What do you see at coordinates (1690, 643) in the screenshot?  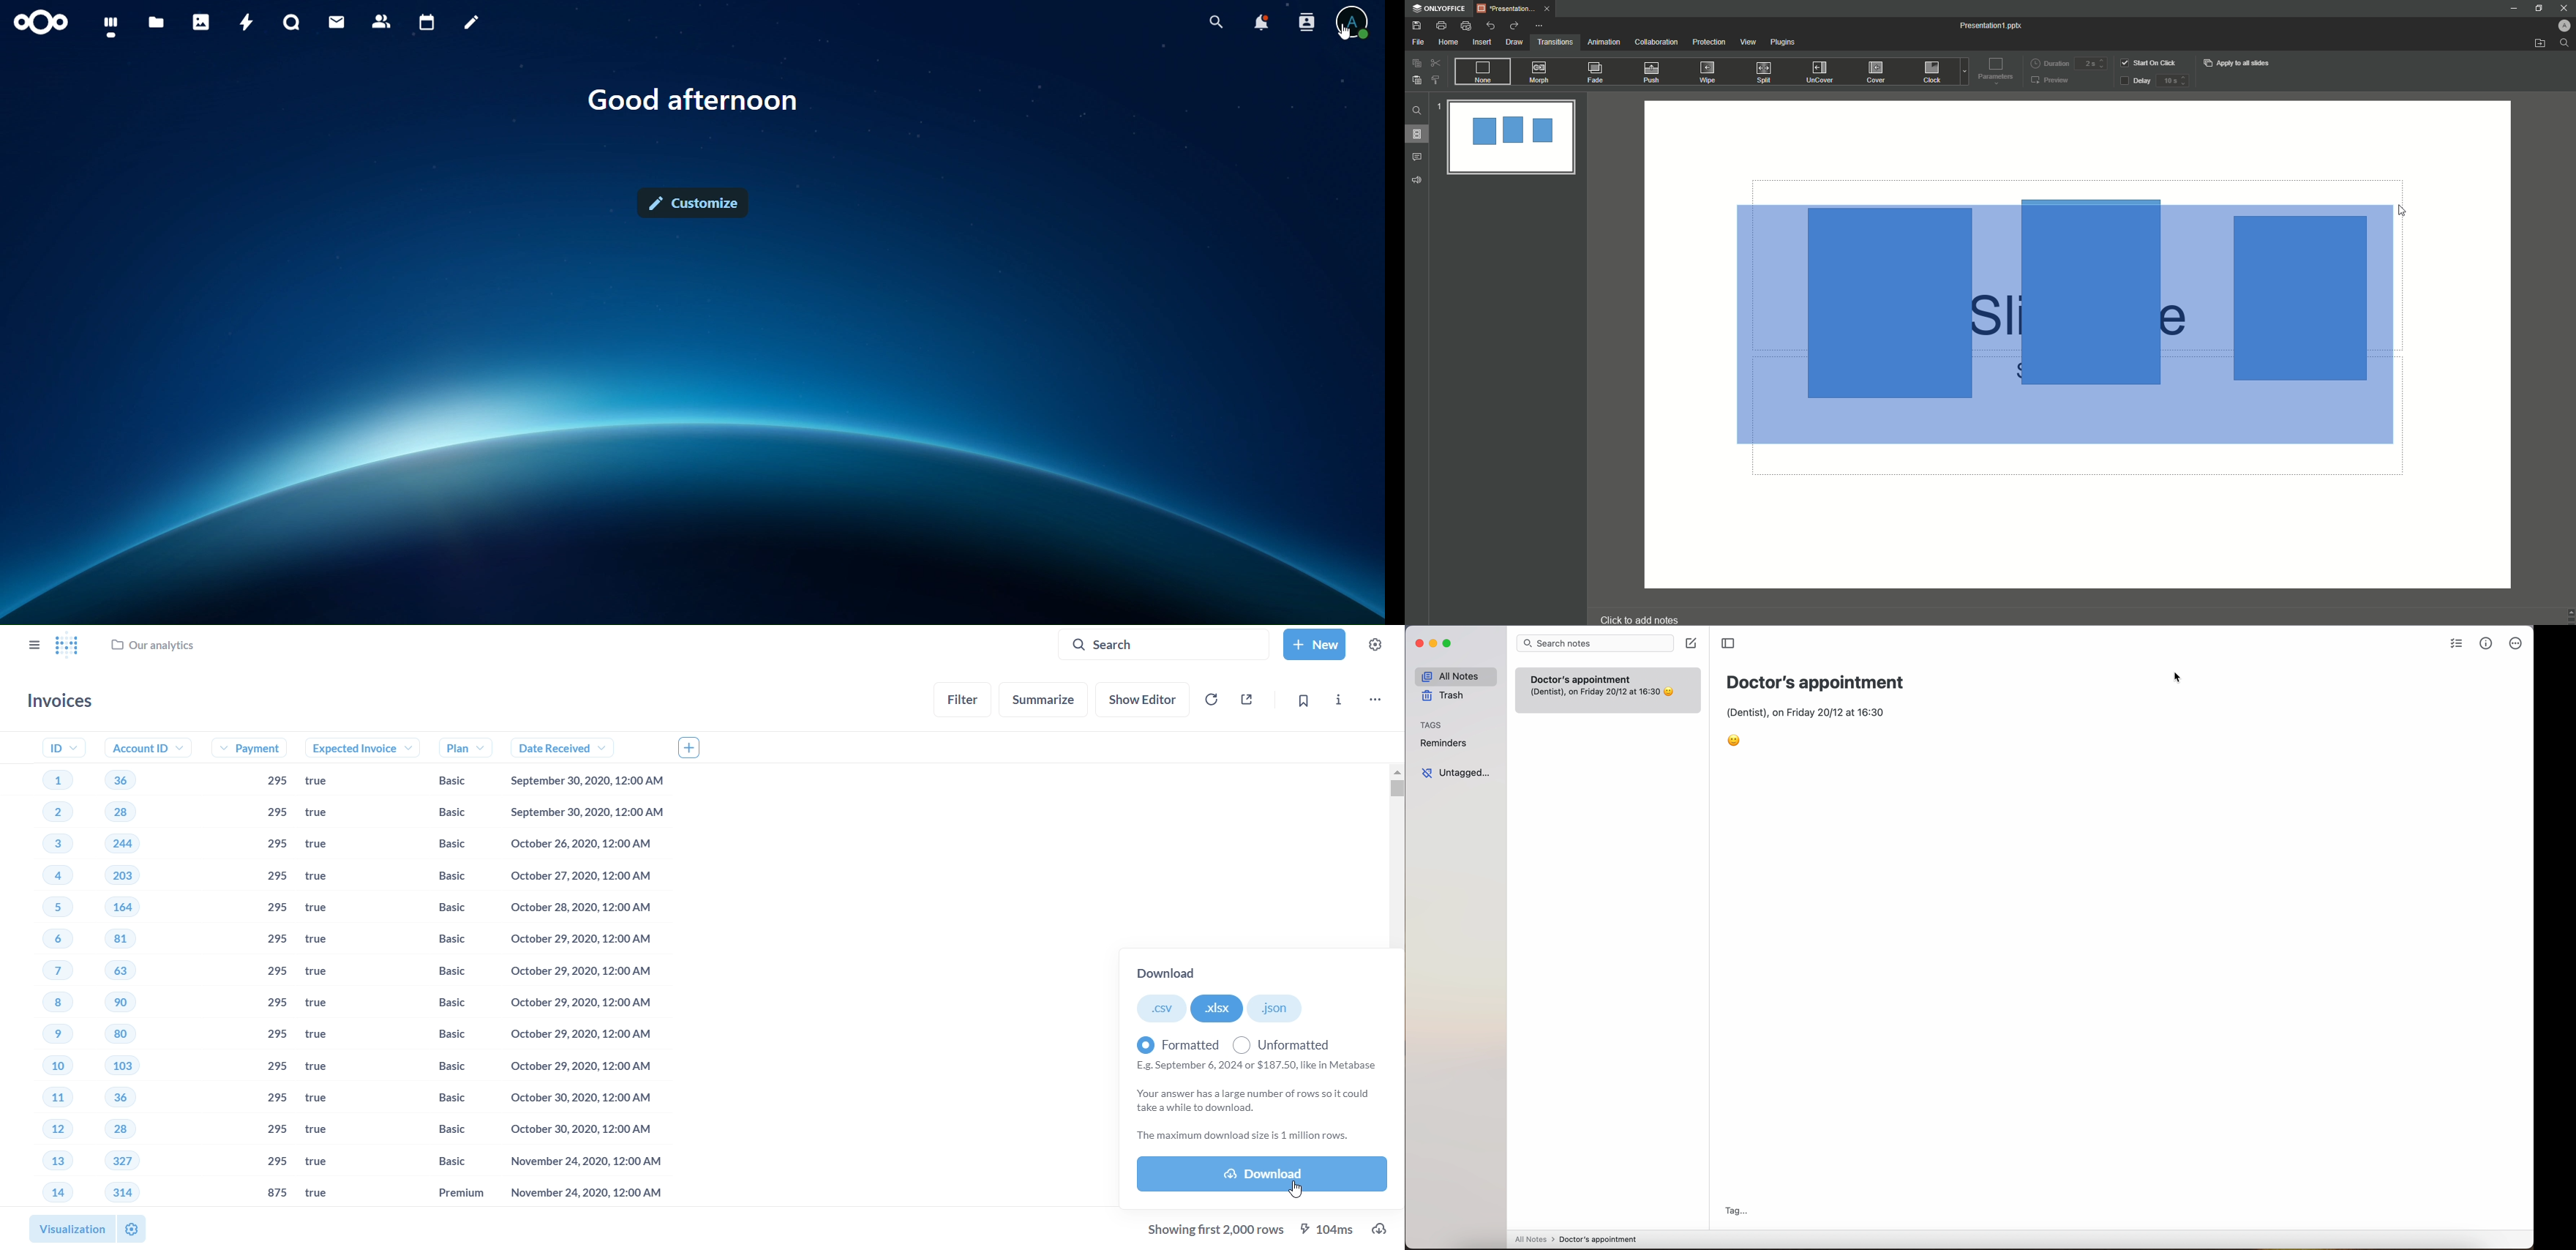 I see `create note` at bounding box center [1690, 643].